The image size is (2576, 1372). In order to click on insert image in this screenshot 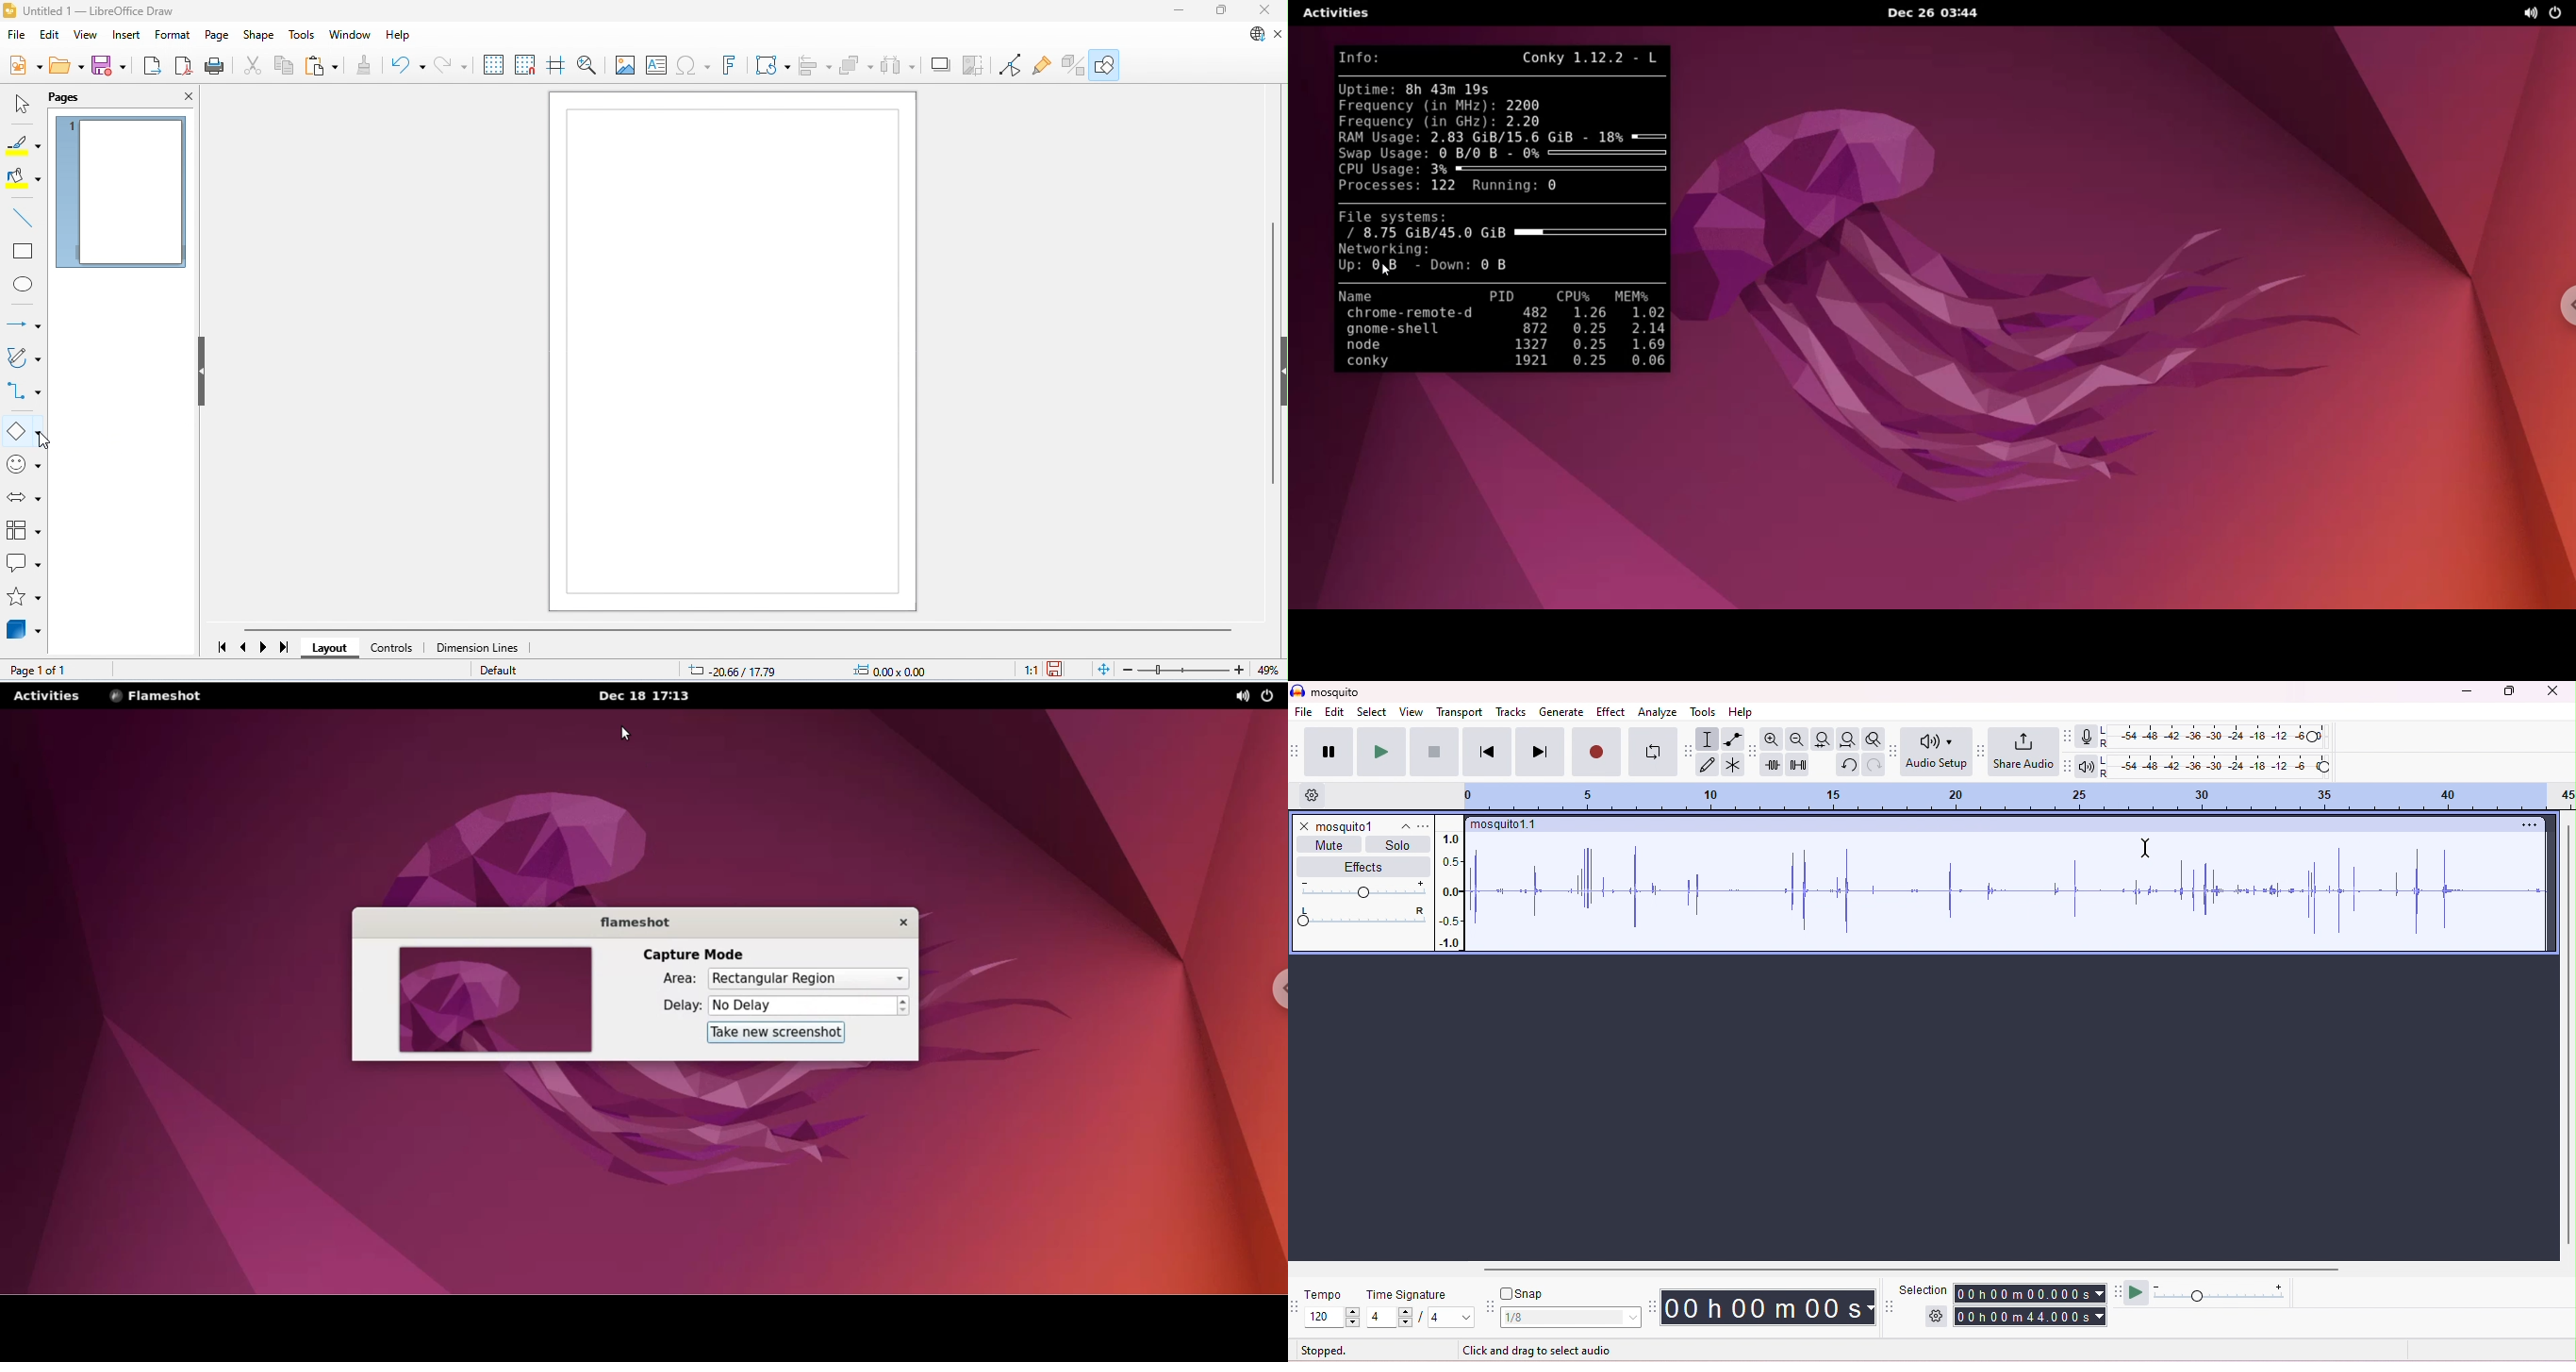, I will do `click(625, 65)`.